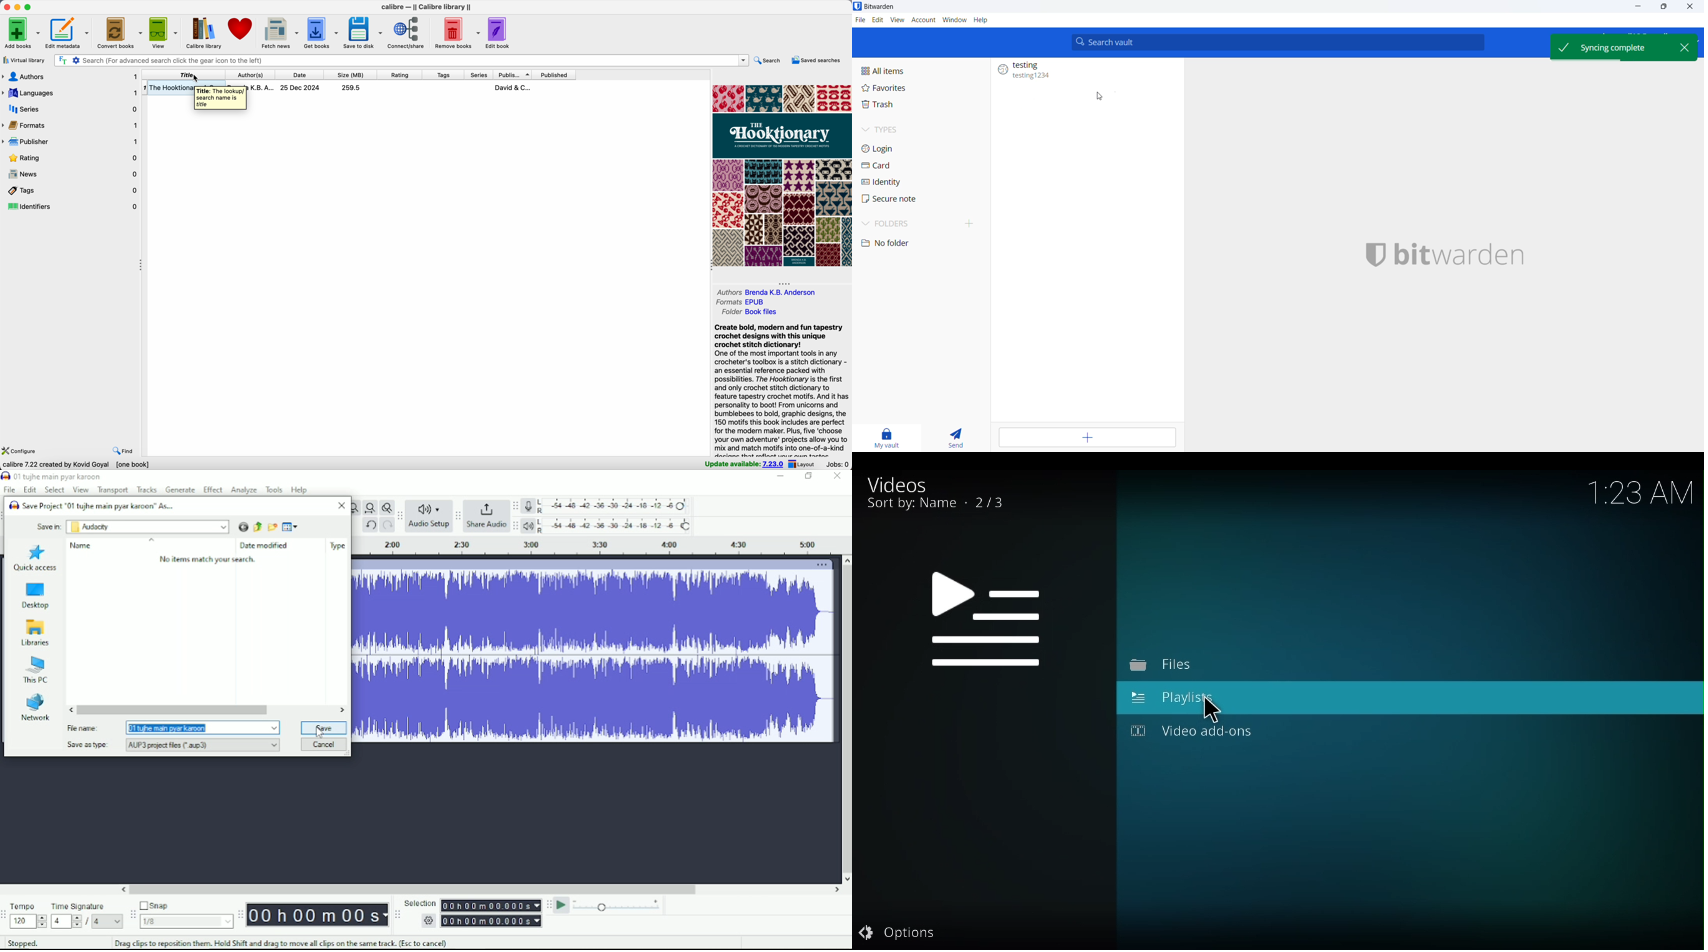 This screenshot has height=952, width=1708. Describe the element at coordinates (244, 490) in the screenshot. I see `Analyze` at that location.